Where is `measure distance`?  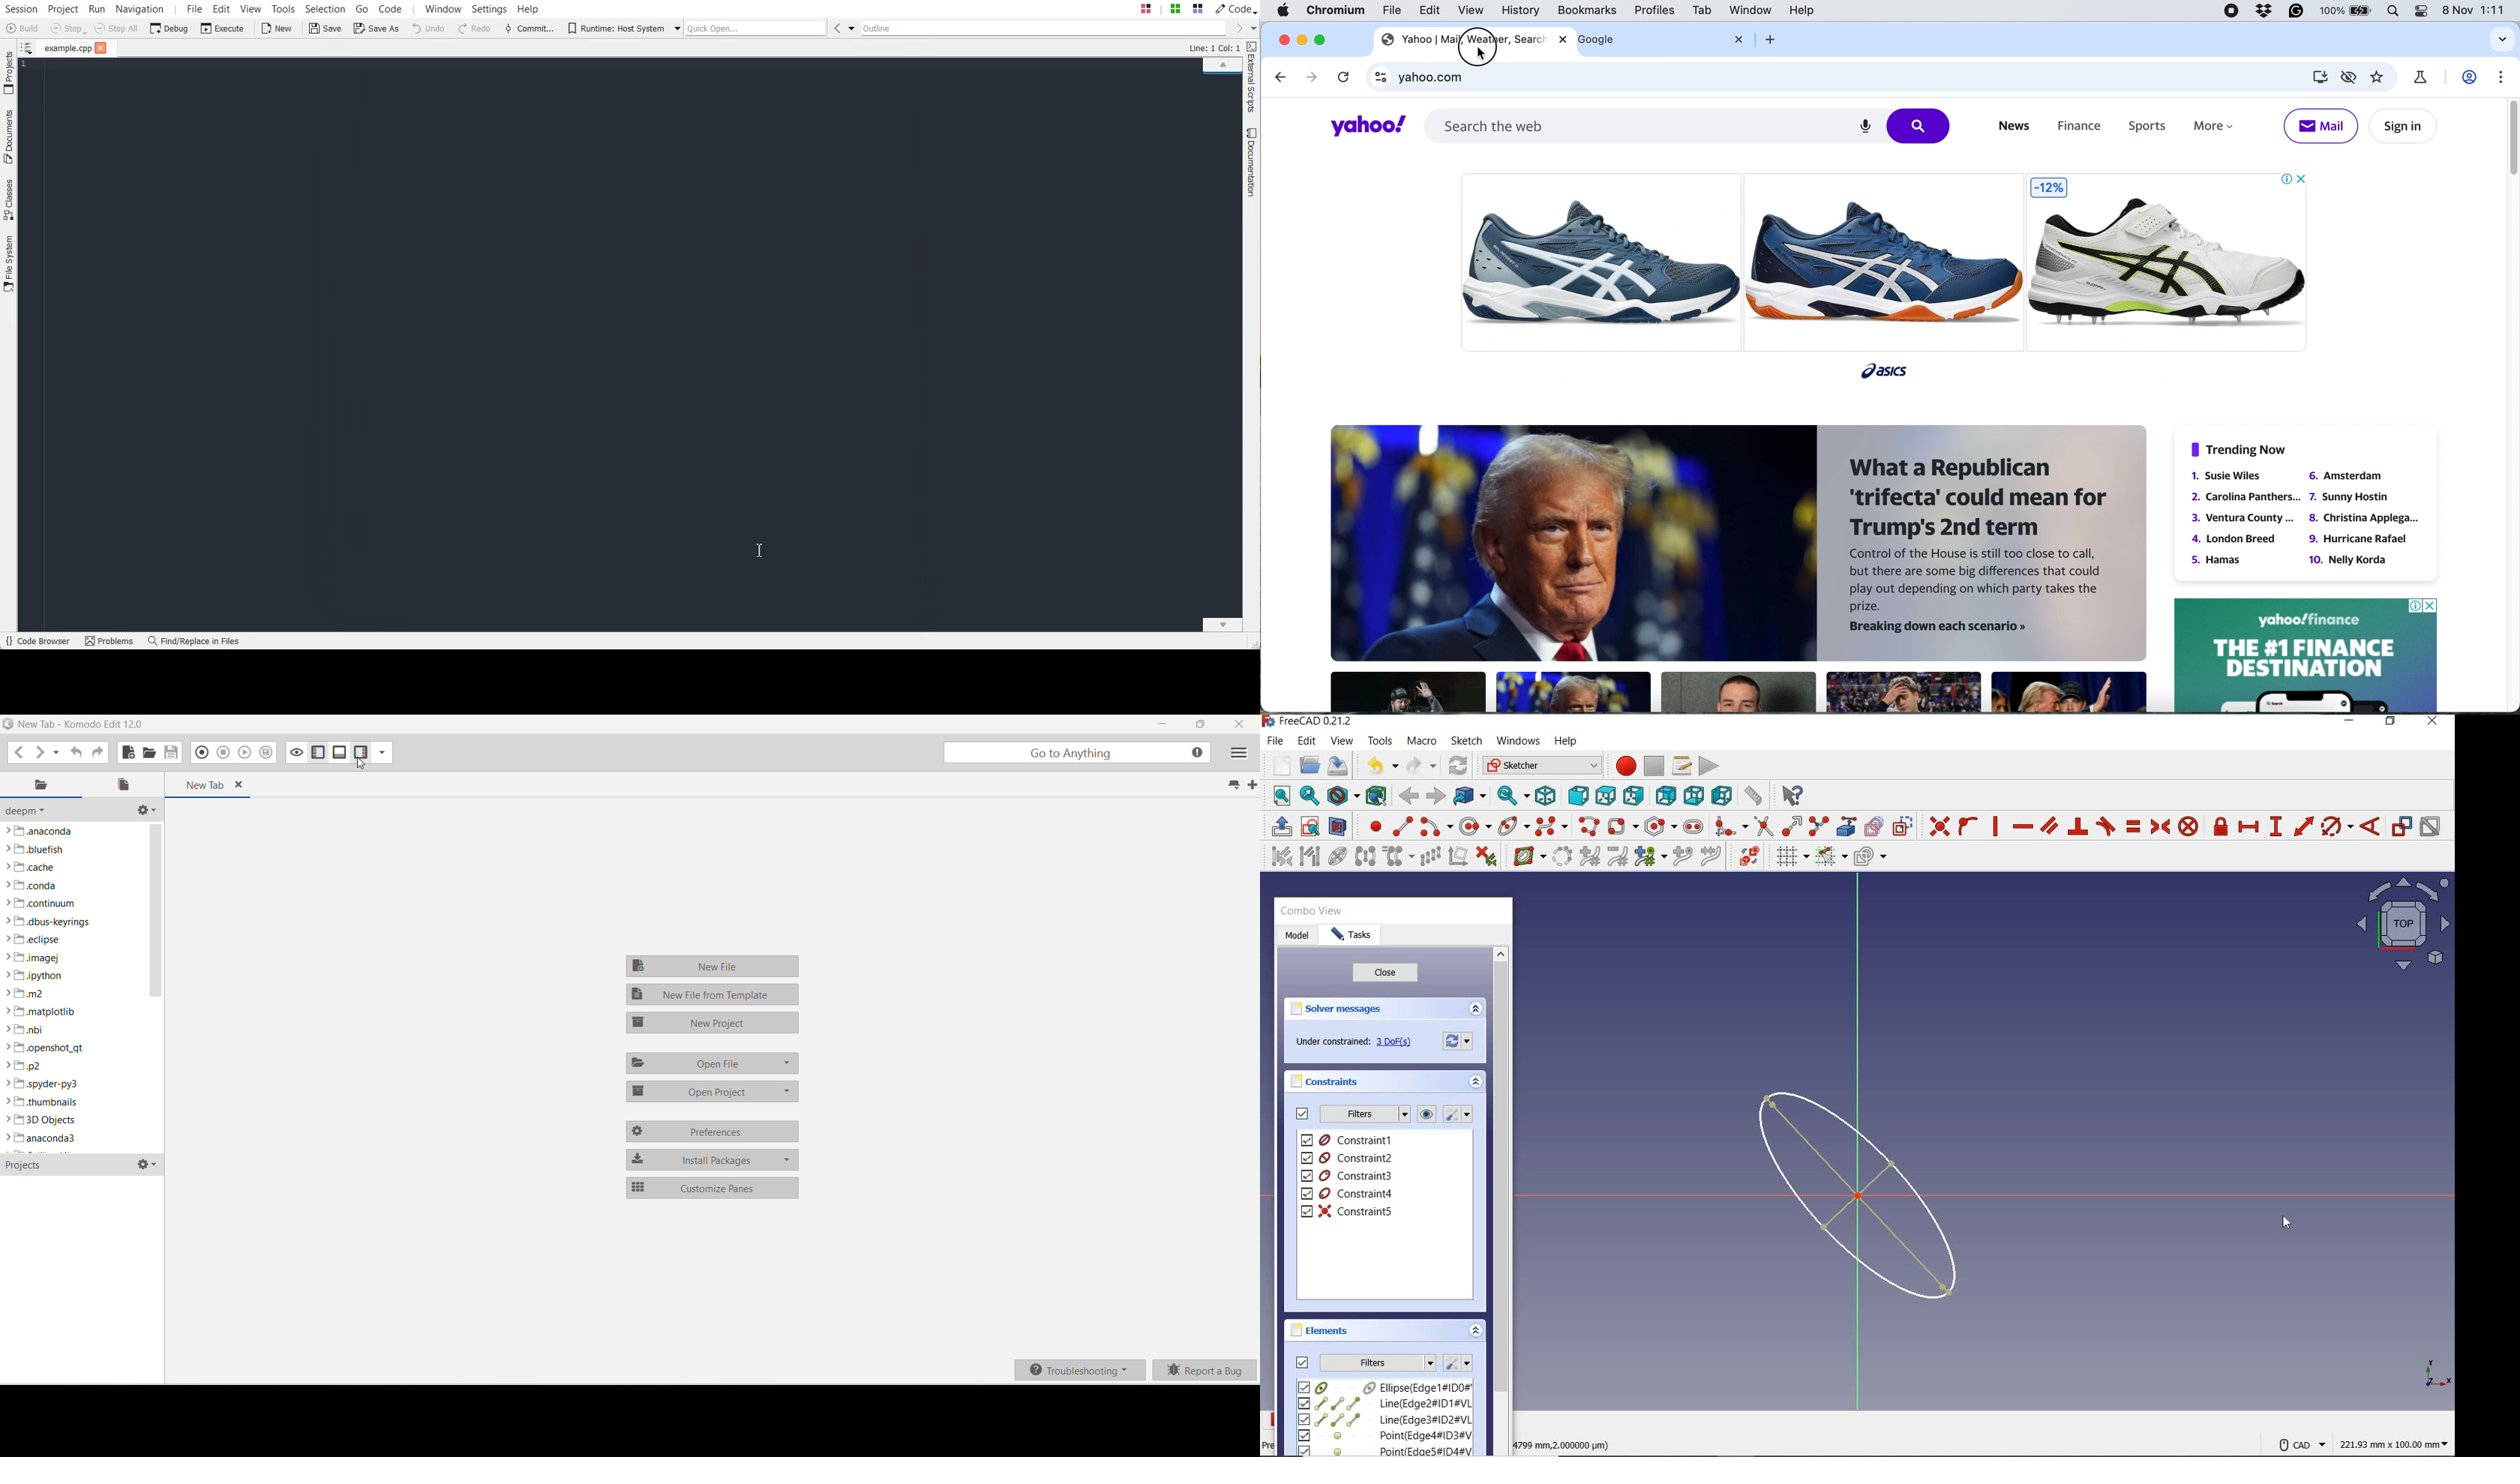 measure distance is located at coordinates (1754, 794).